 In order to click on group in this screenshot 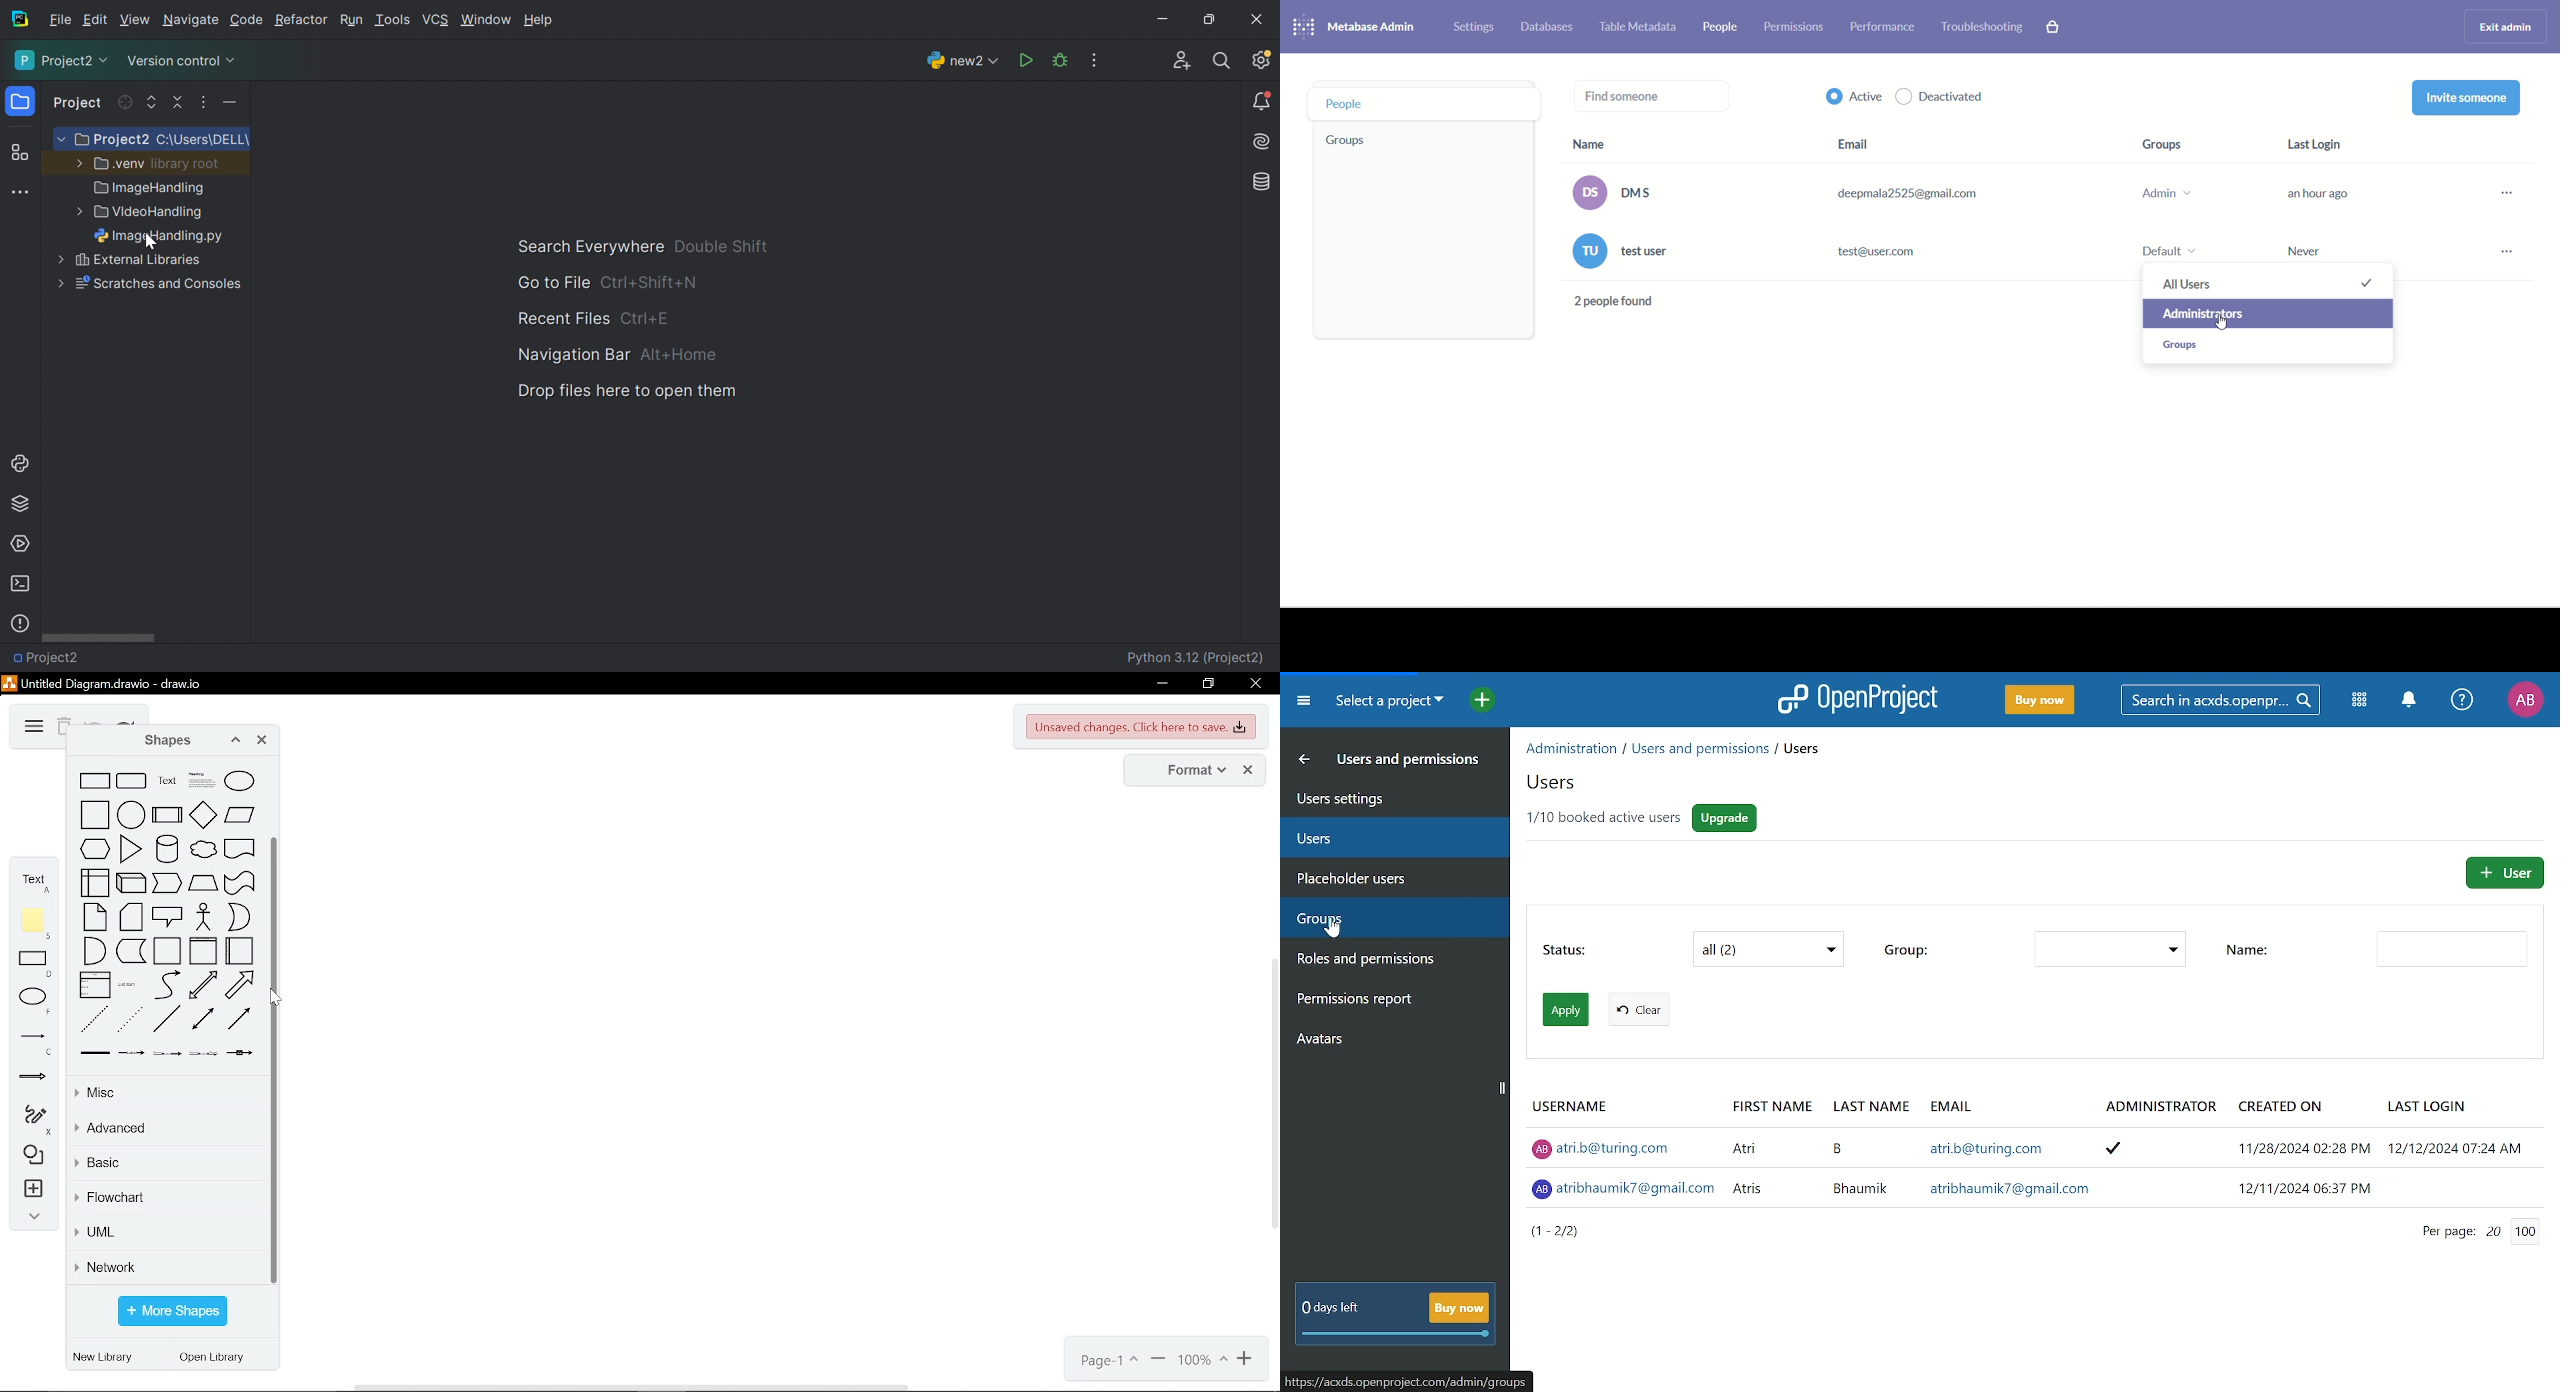, I will do `click(2166, 194)`.